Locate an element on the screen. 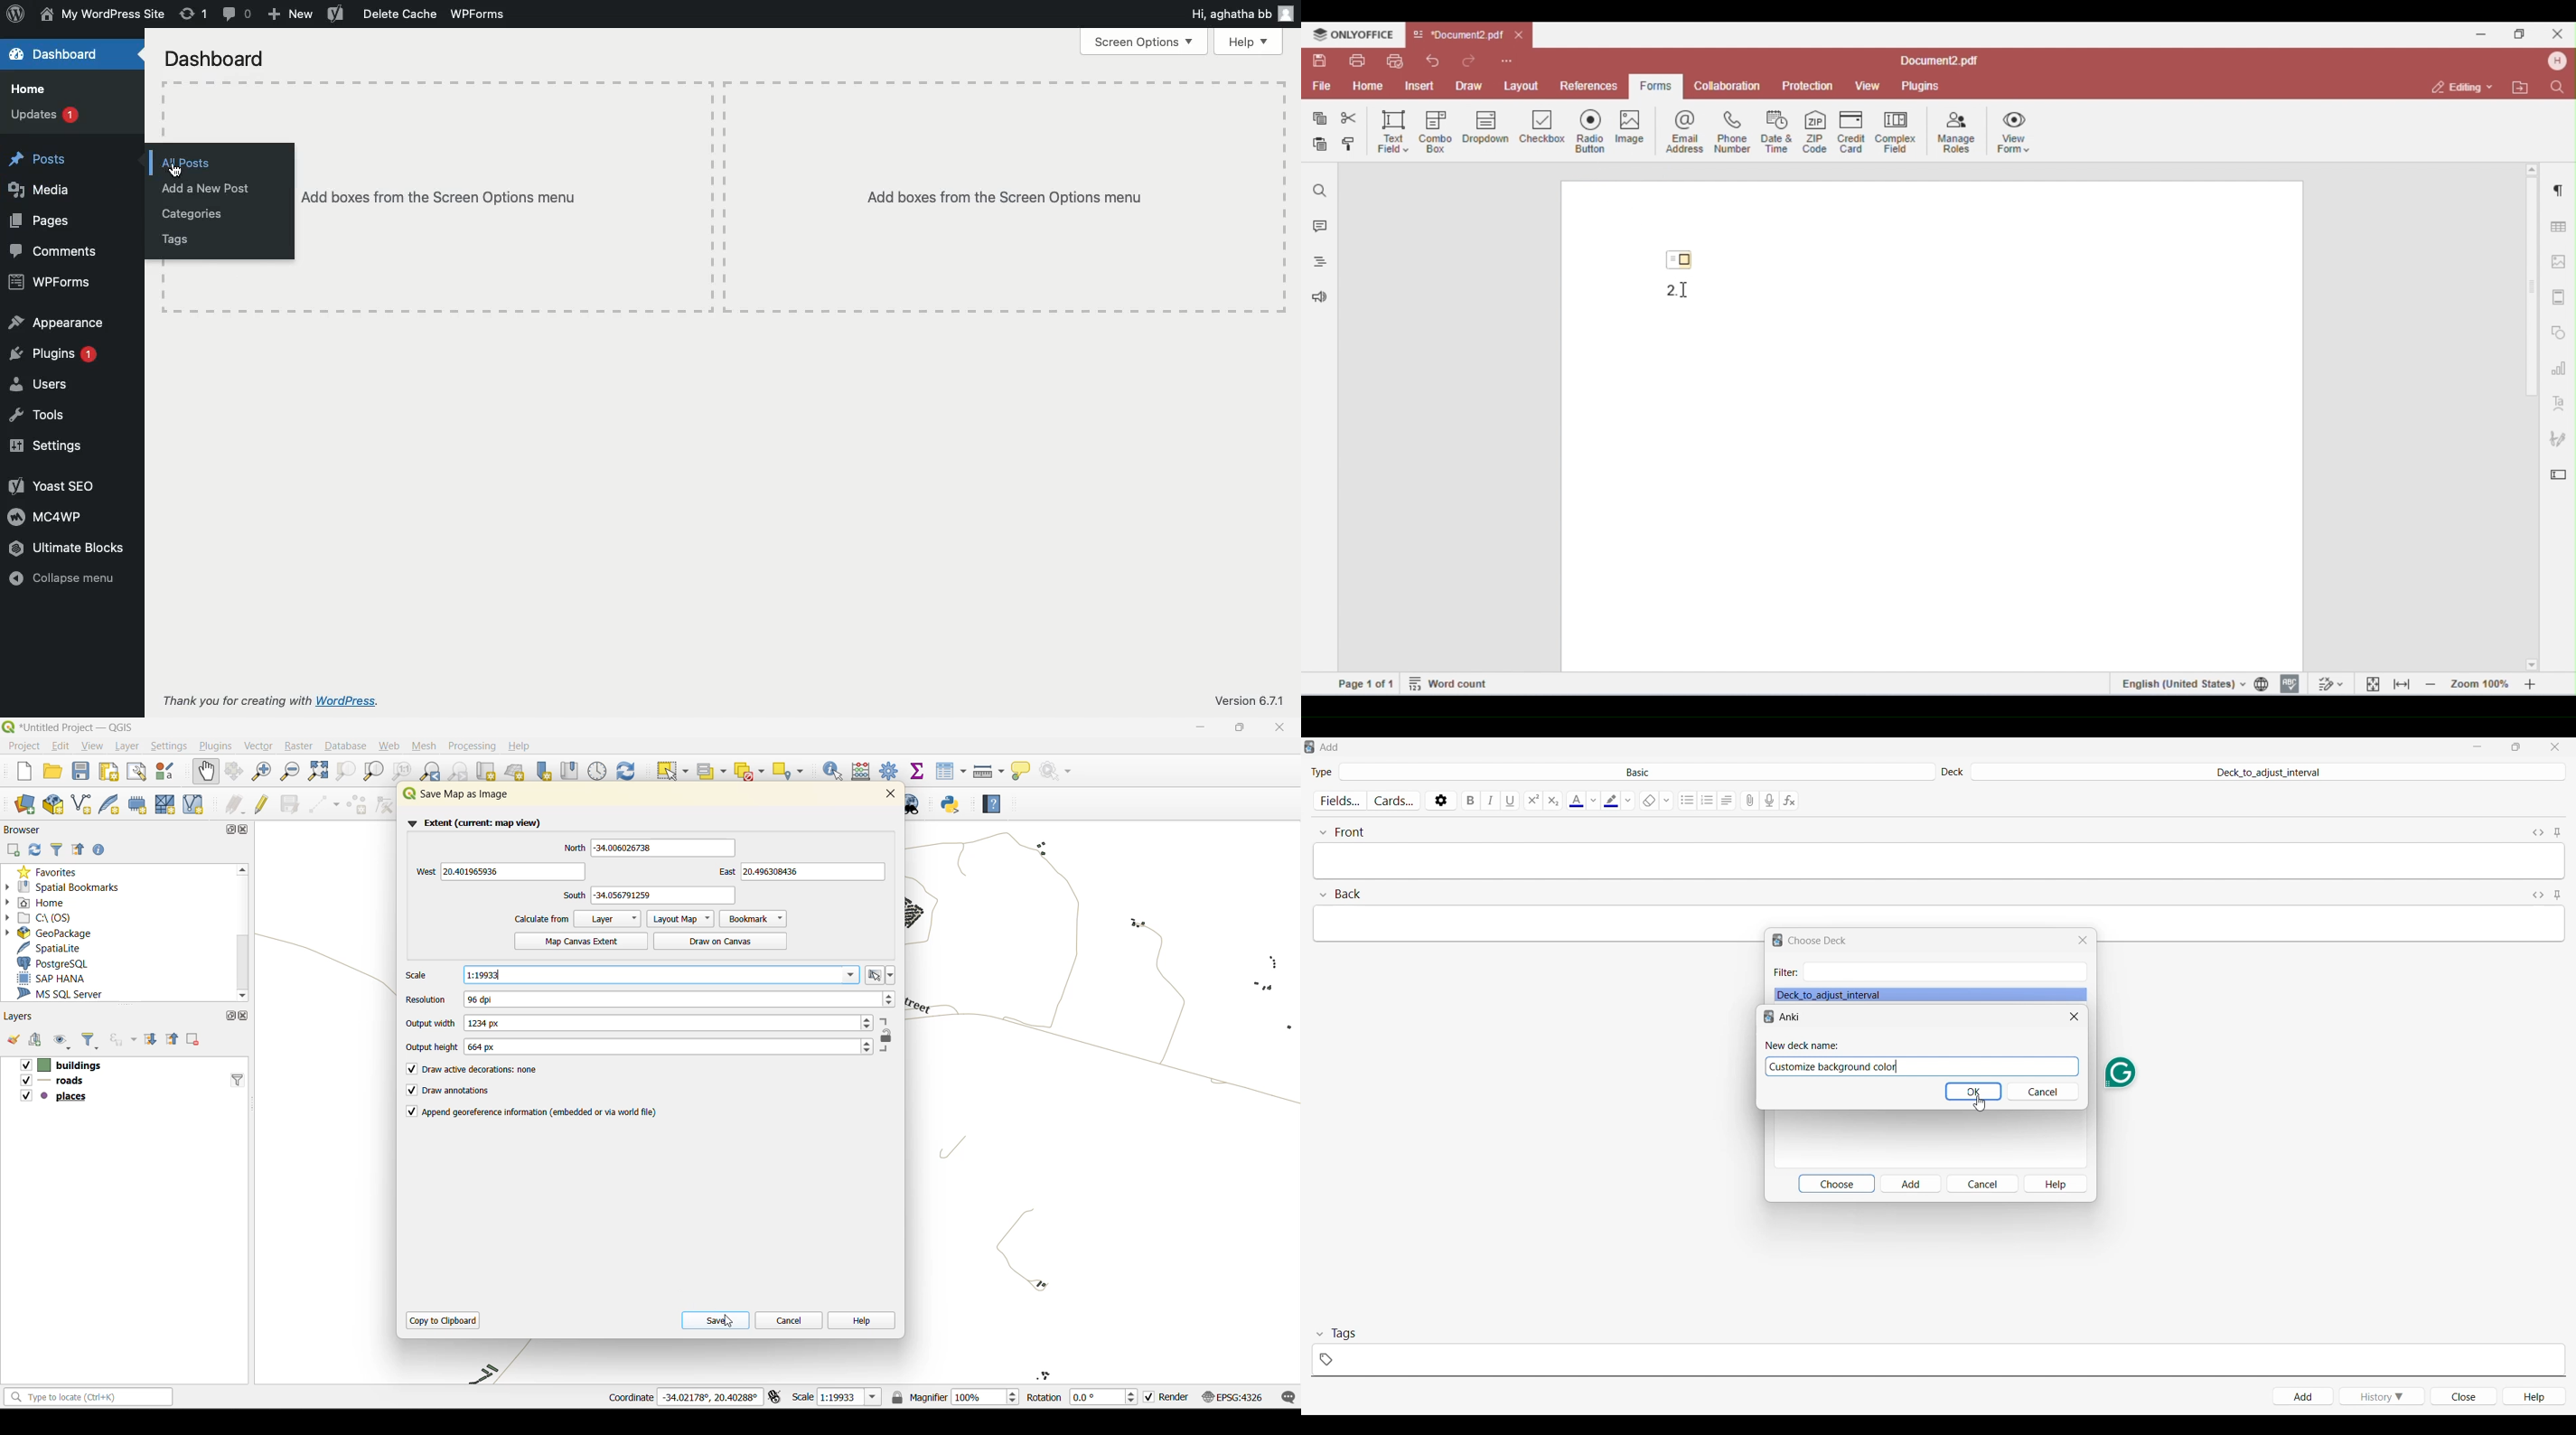  Indicates input for new deck name is located at coordinates (1803, 1046).